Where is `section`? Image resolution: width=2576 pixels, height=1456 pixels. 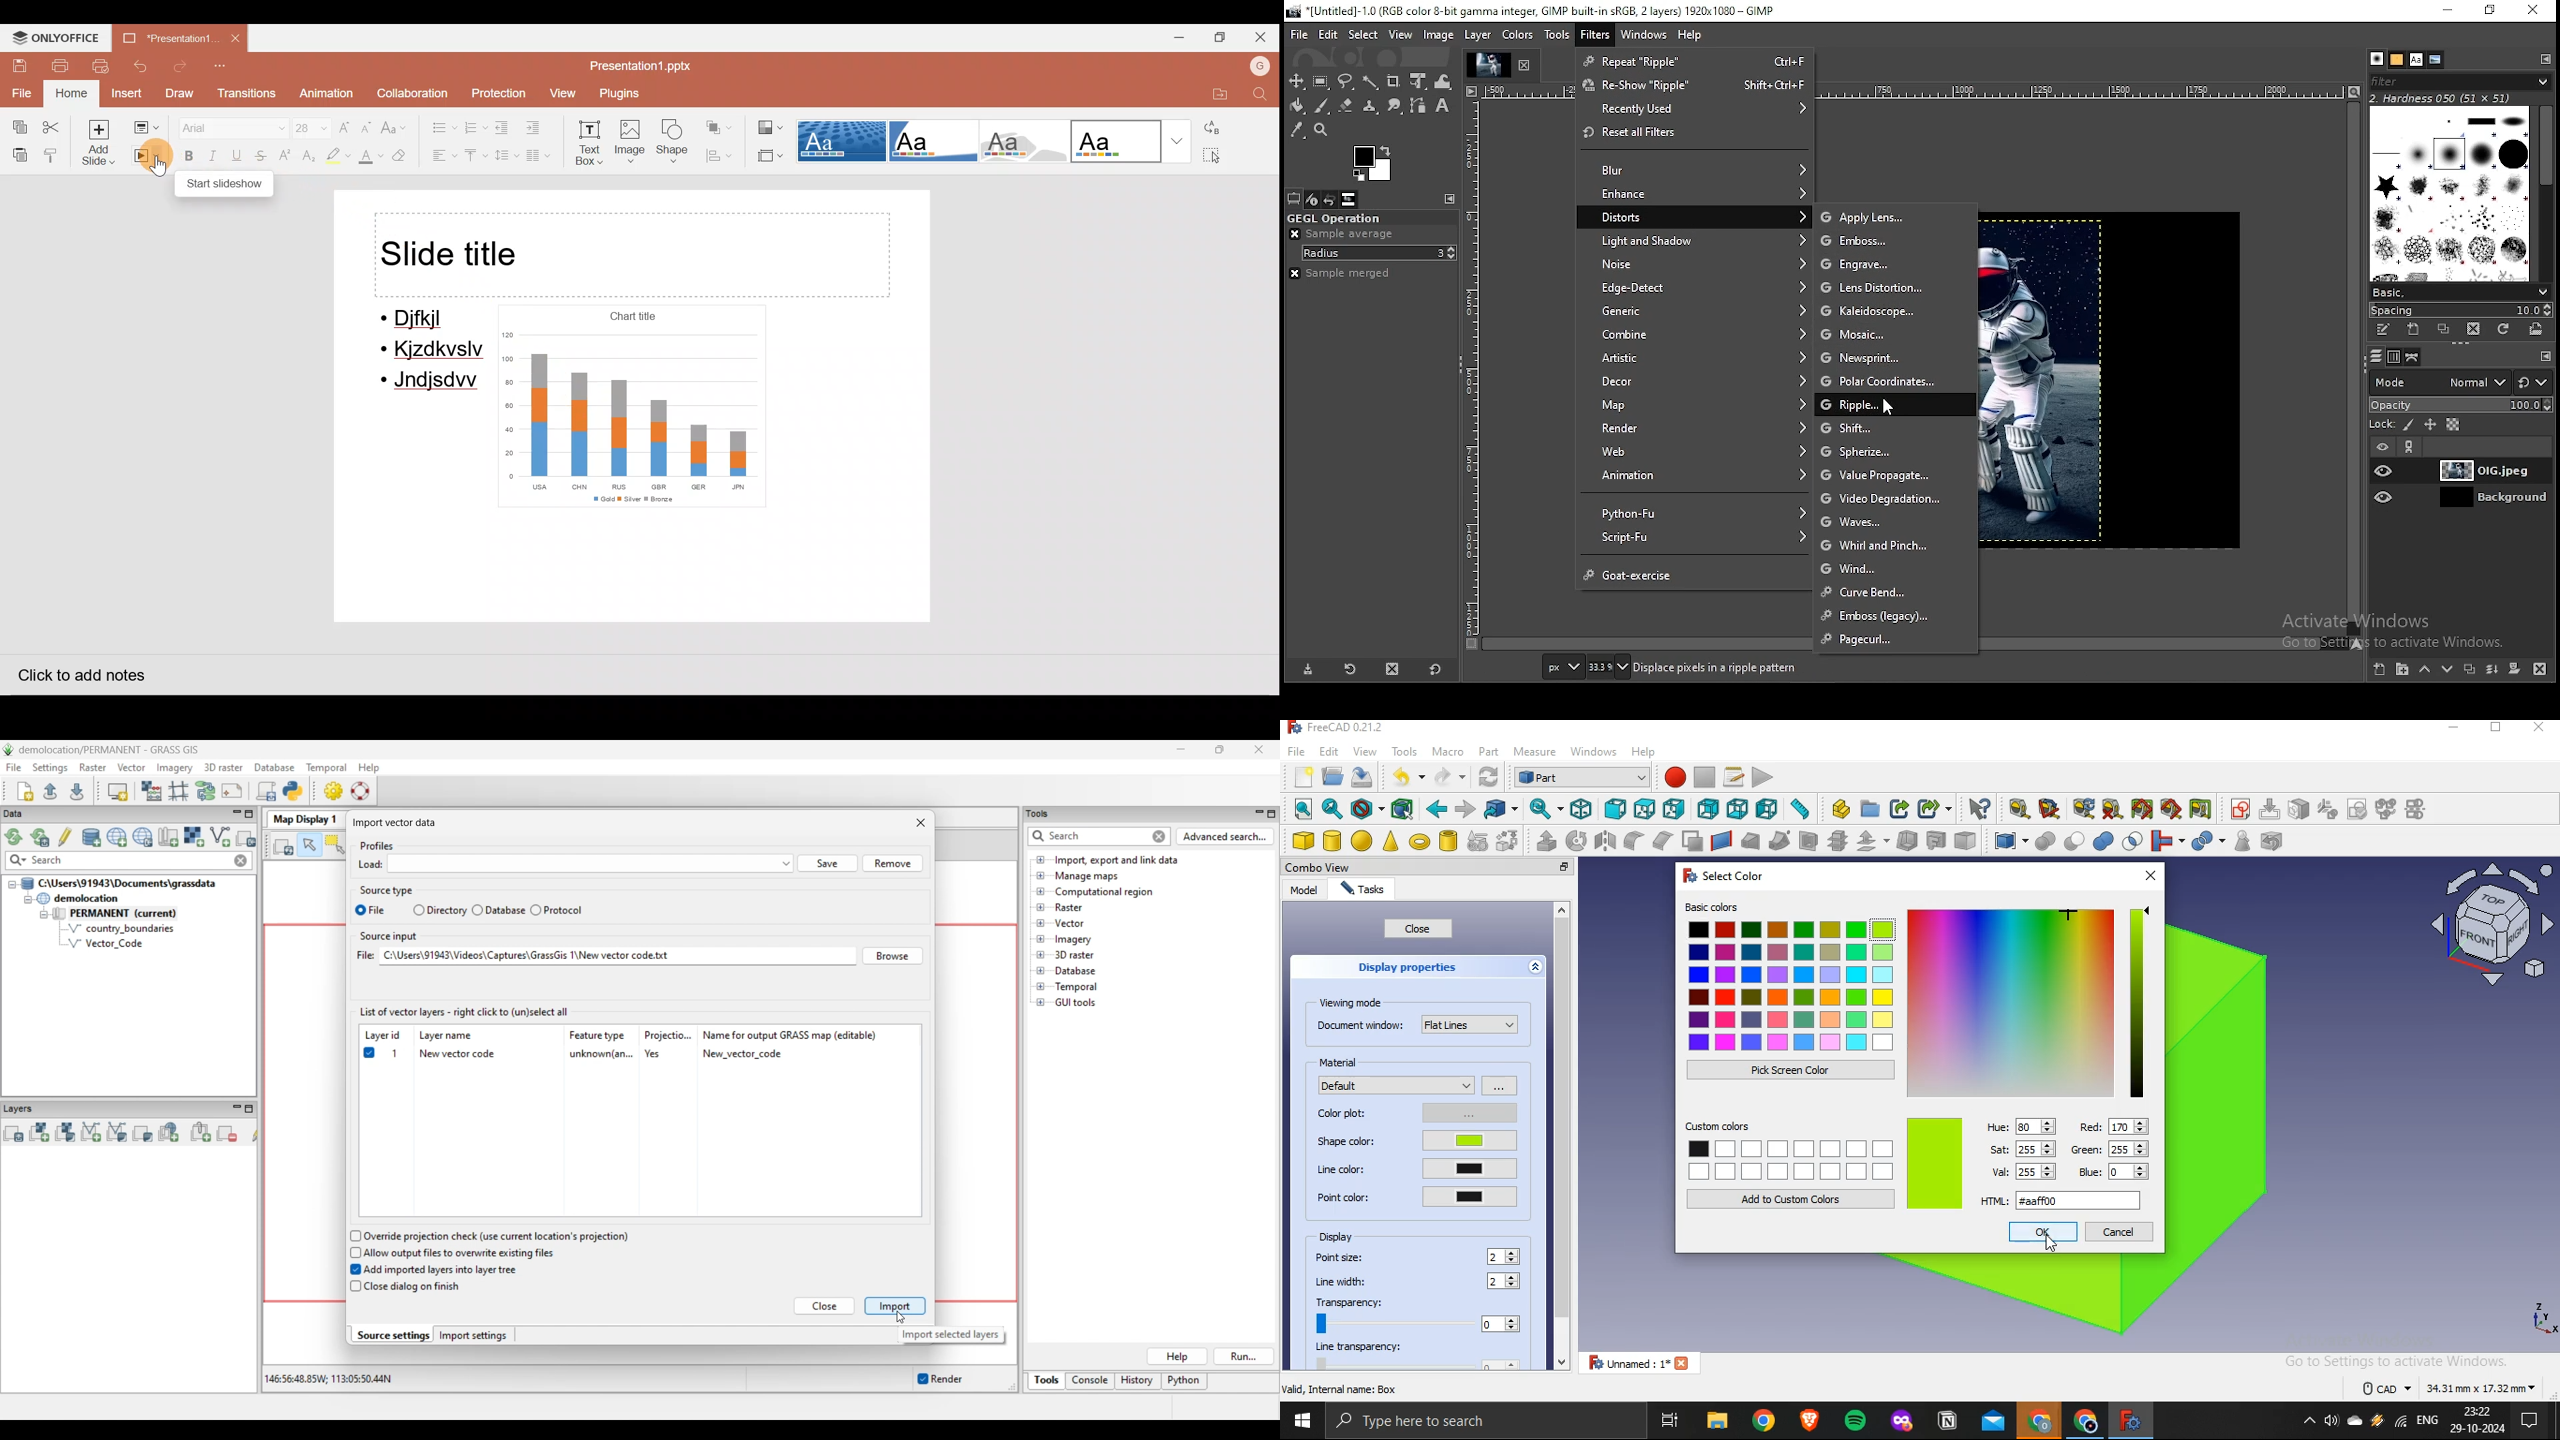
section is located at coordinates (1808, 841).